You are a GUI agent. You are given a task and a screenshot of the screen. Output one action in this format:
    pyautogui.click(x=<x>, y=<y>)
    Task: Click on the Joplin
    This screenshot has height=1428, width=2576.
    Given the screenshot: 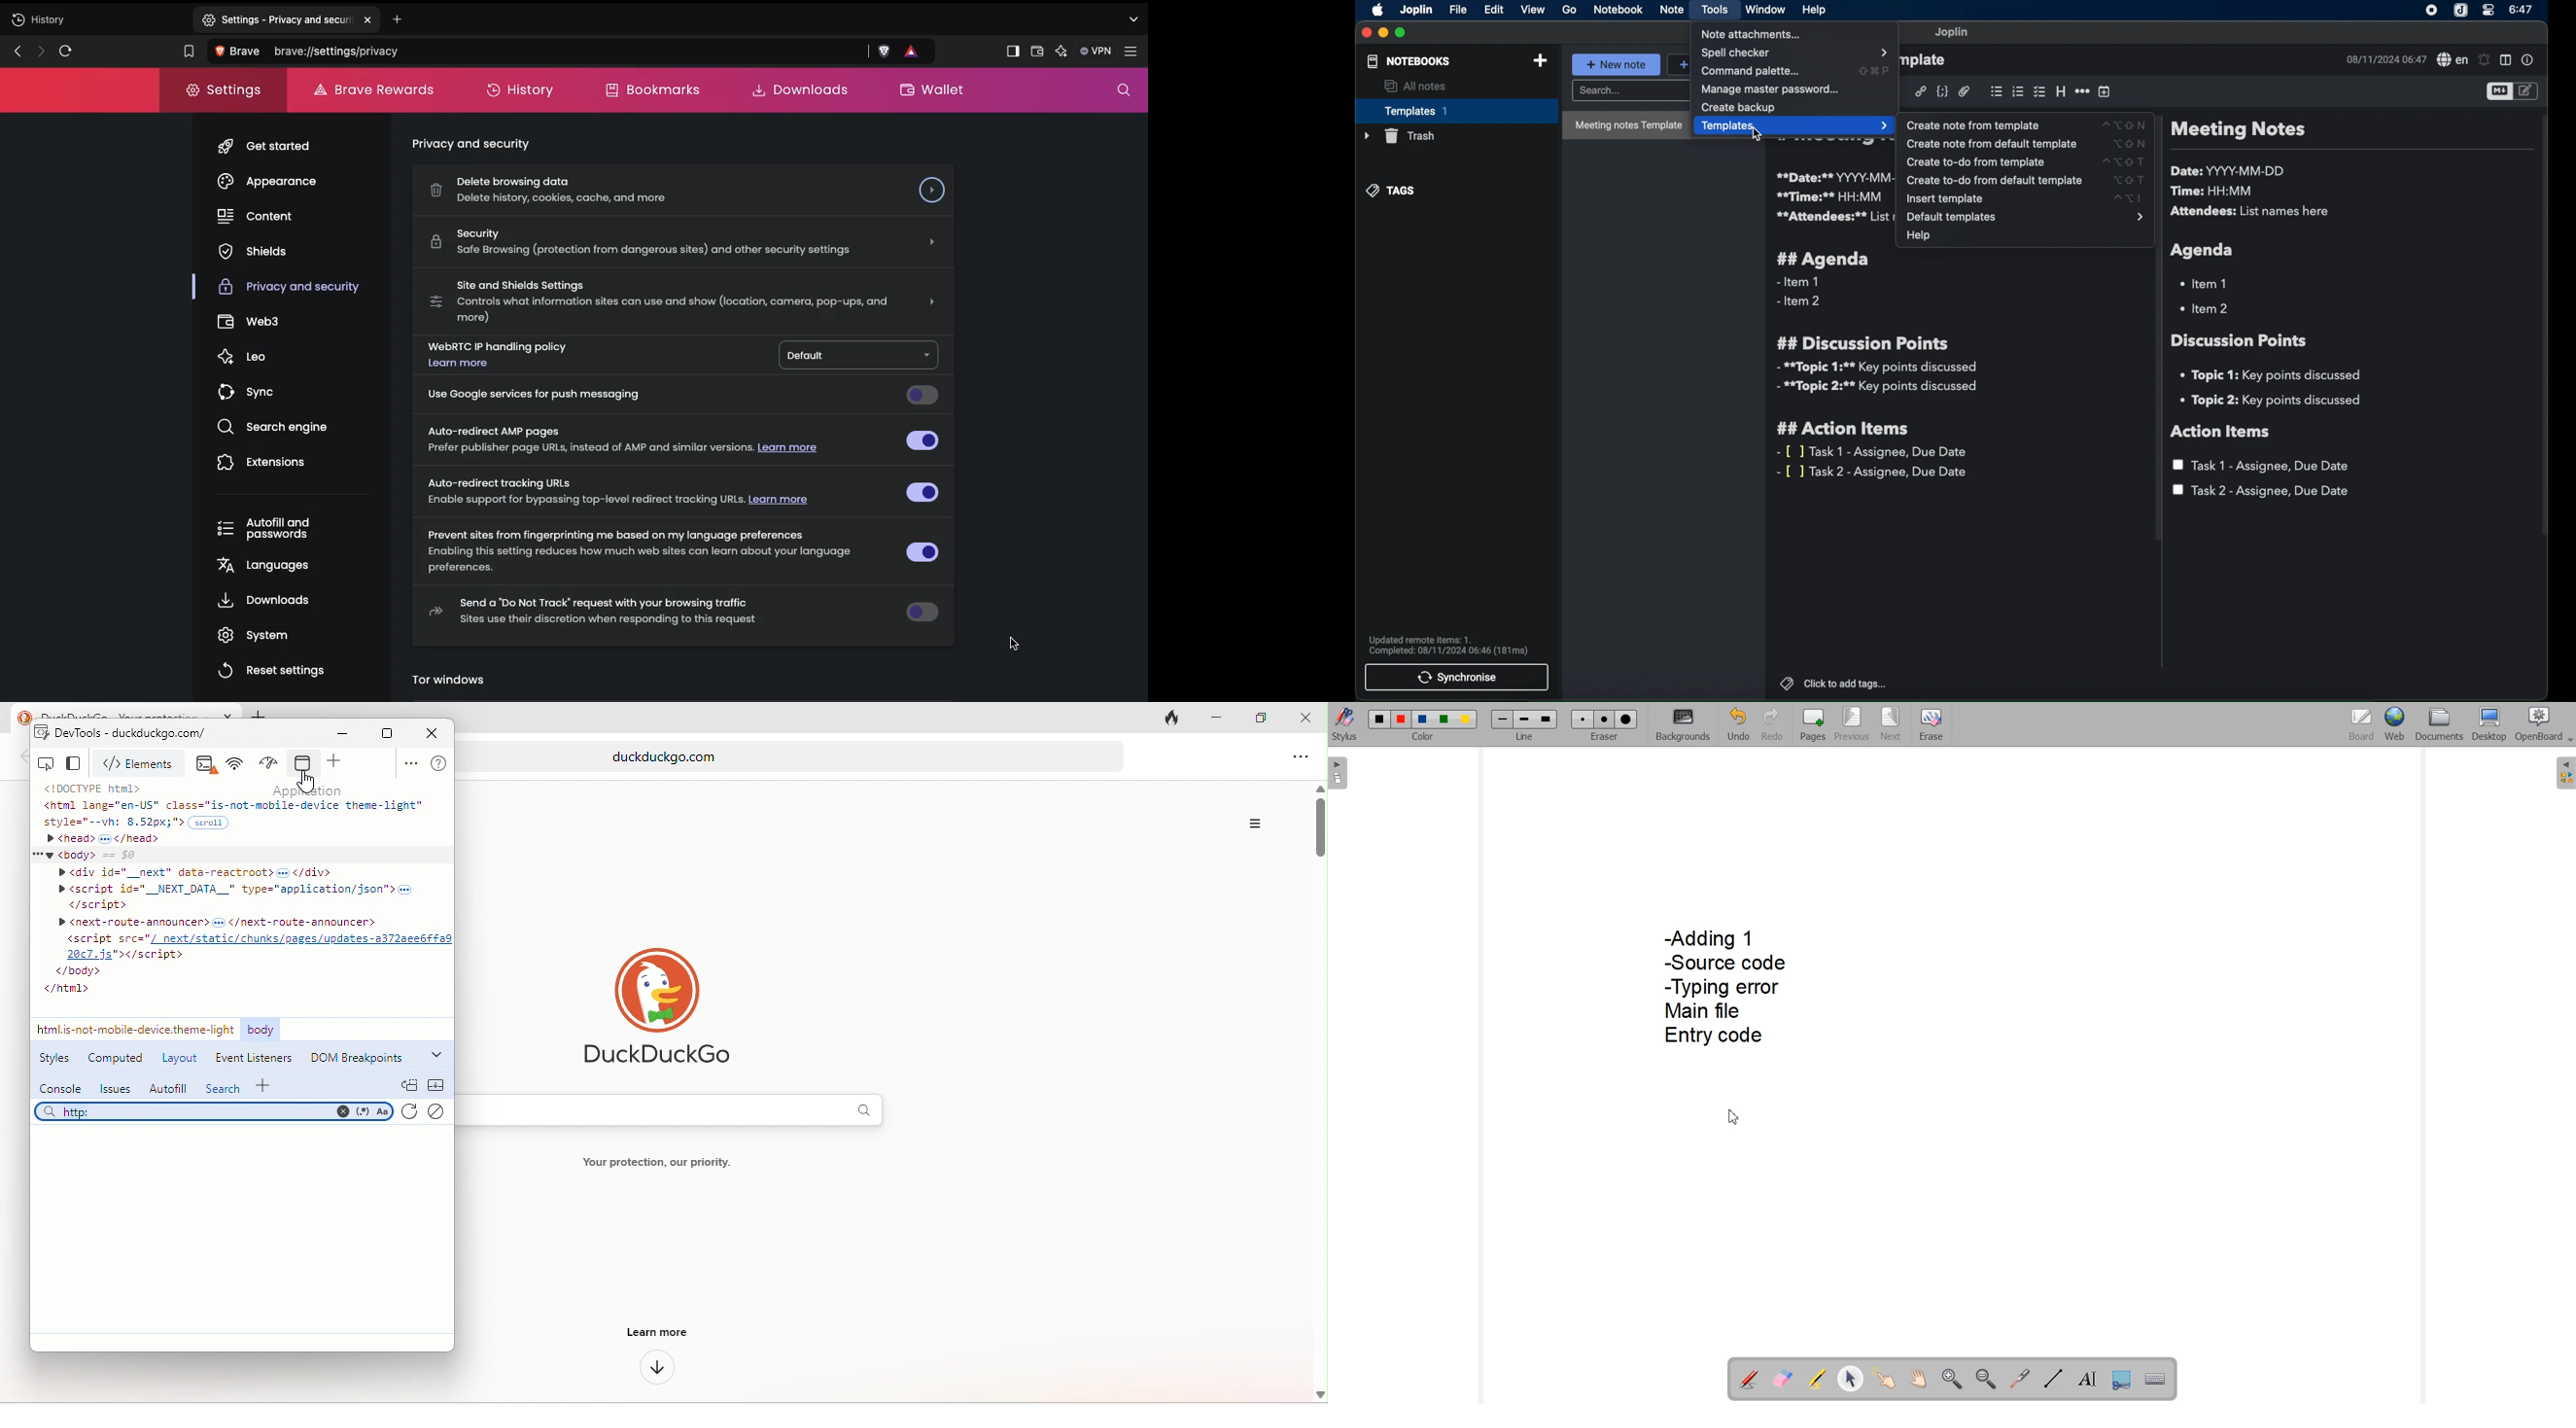 What is the action you would take?
    pyautogui.click(x=1952, y=32)
    